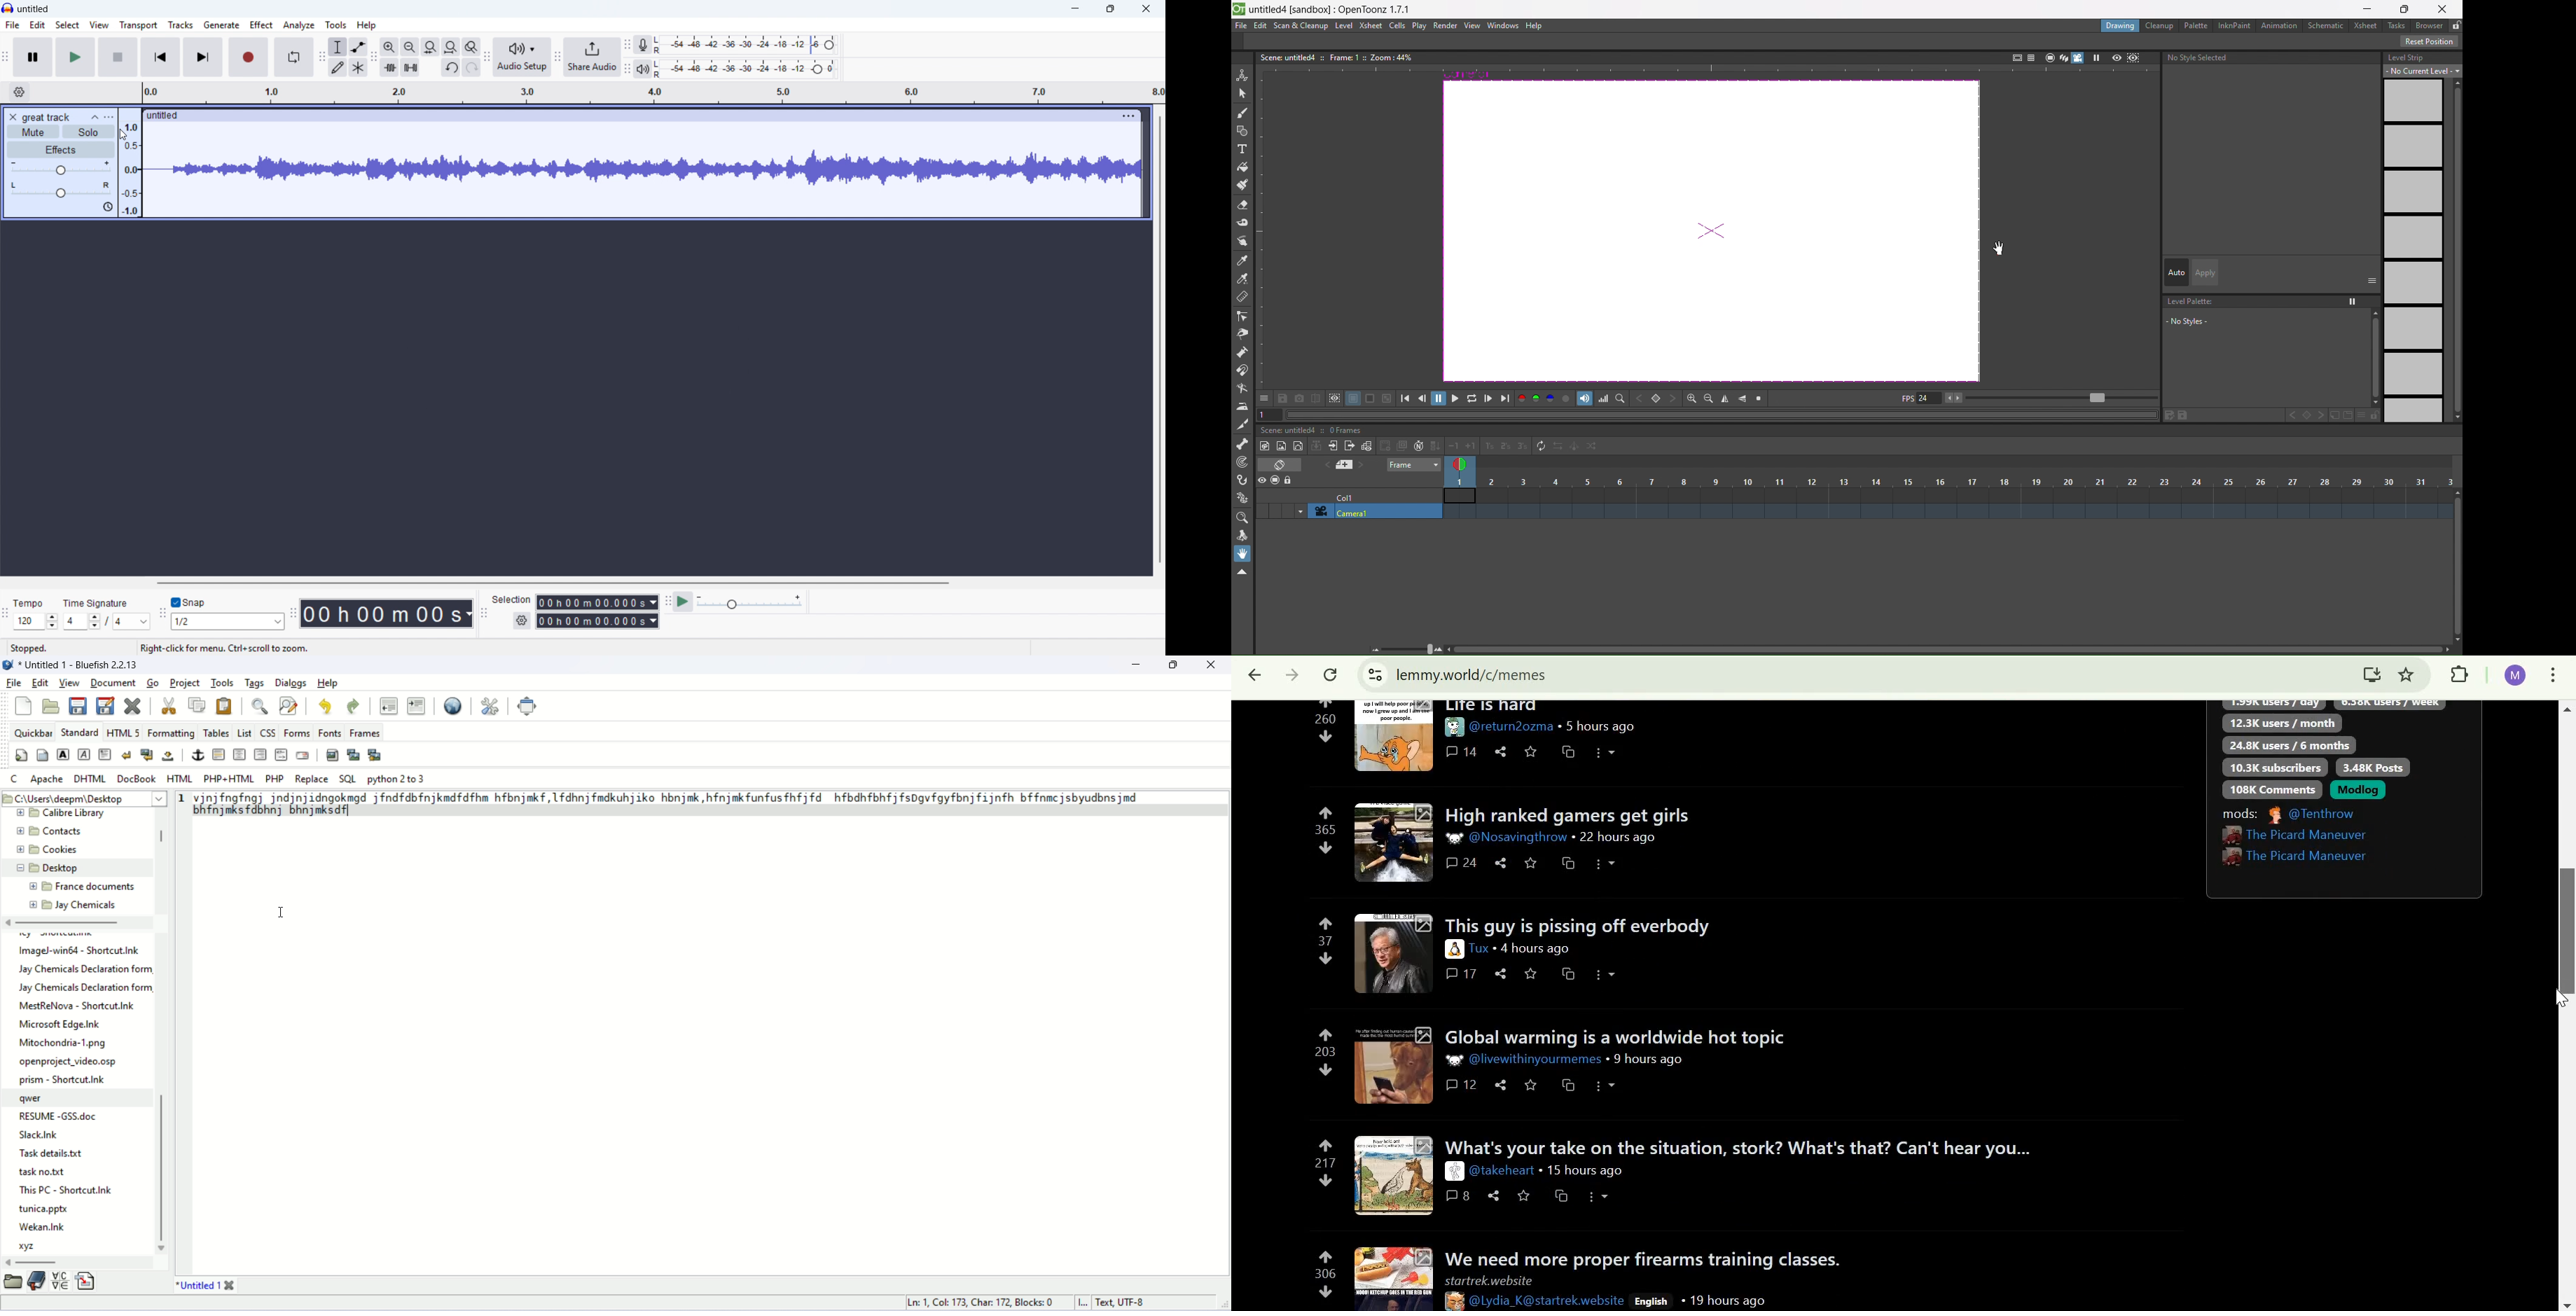 The width and height of the screenshot is (2576, 1316). What do you see at coordinates (146, 754) in the screenshot?
I see `break and clear` at bounding box center [146, 754].